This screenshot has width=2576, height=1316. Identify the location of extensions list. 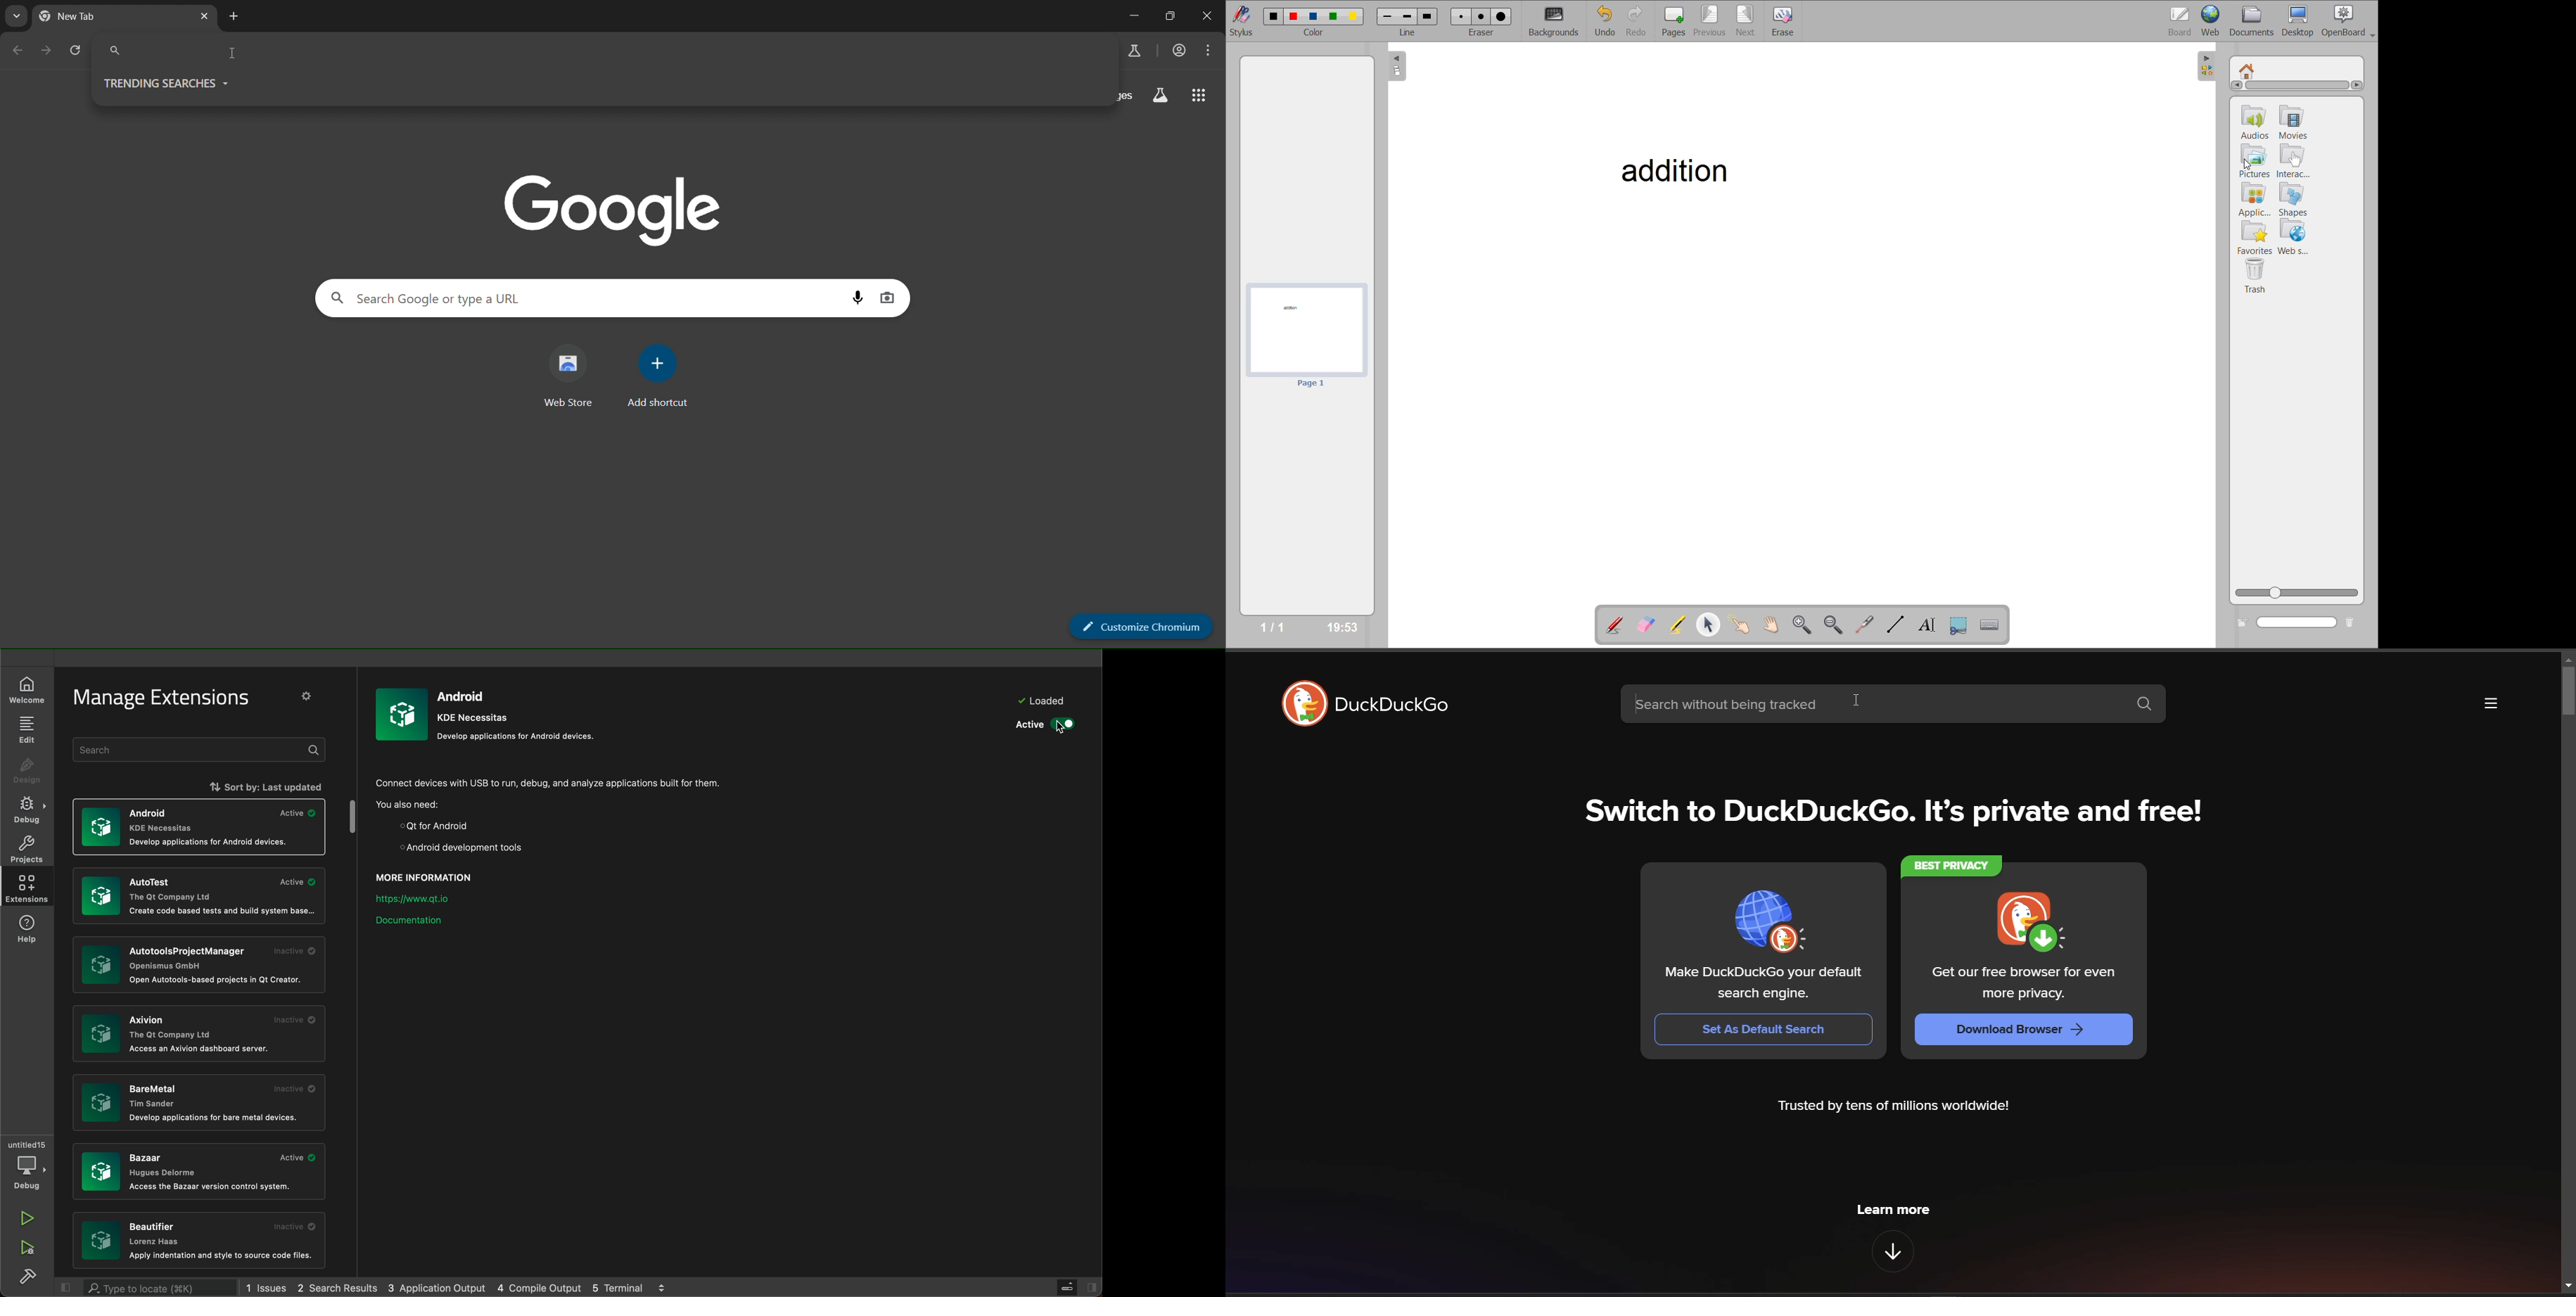
(198, 1101).